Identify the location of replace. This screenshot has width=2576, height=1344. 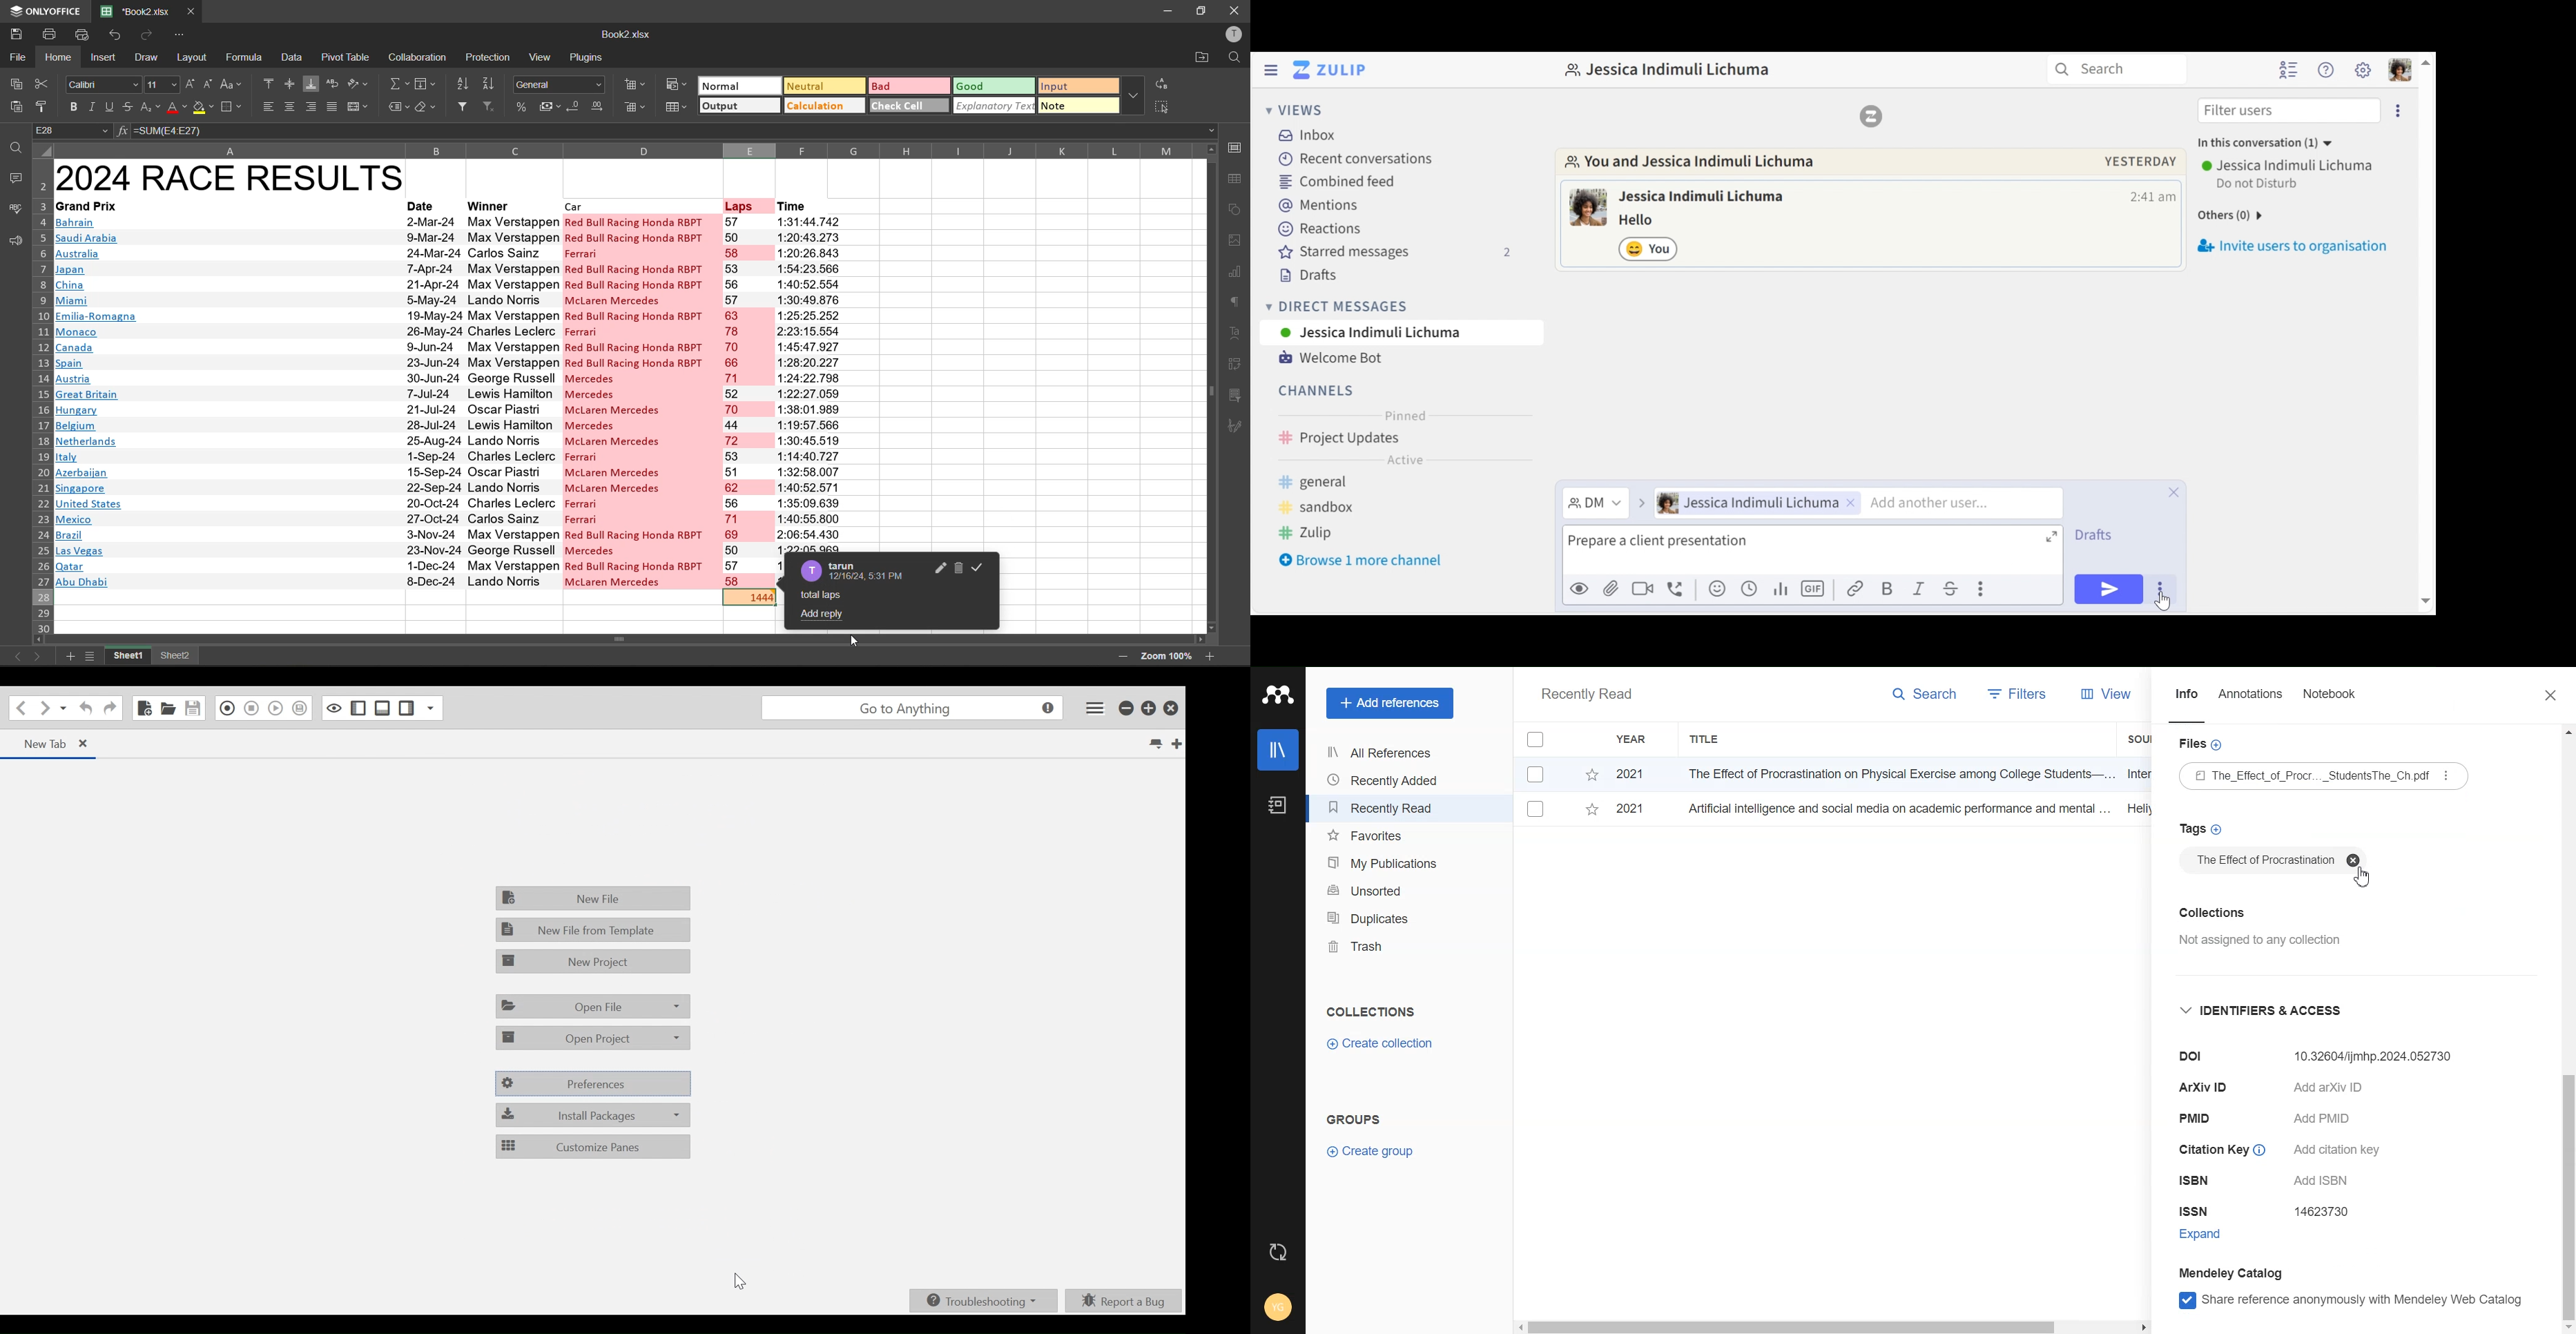
(1166, 84).